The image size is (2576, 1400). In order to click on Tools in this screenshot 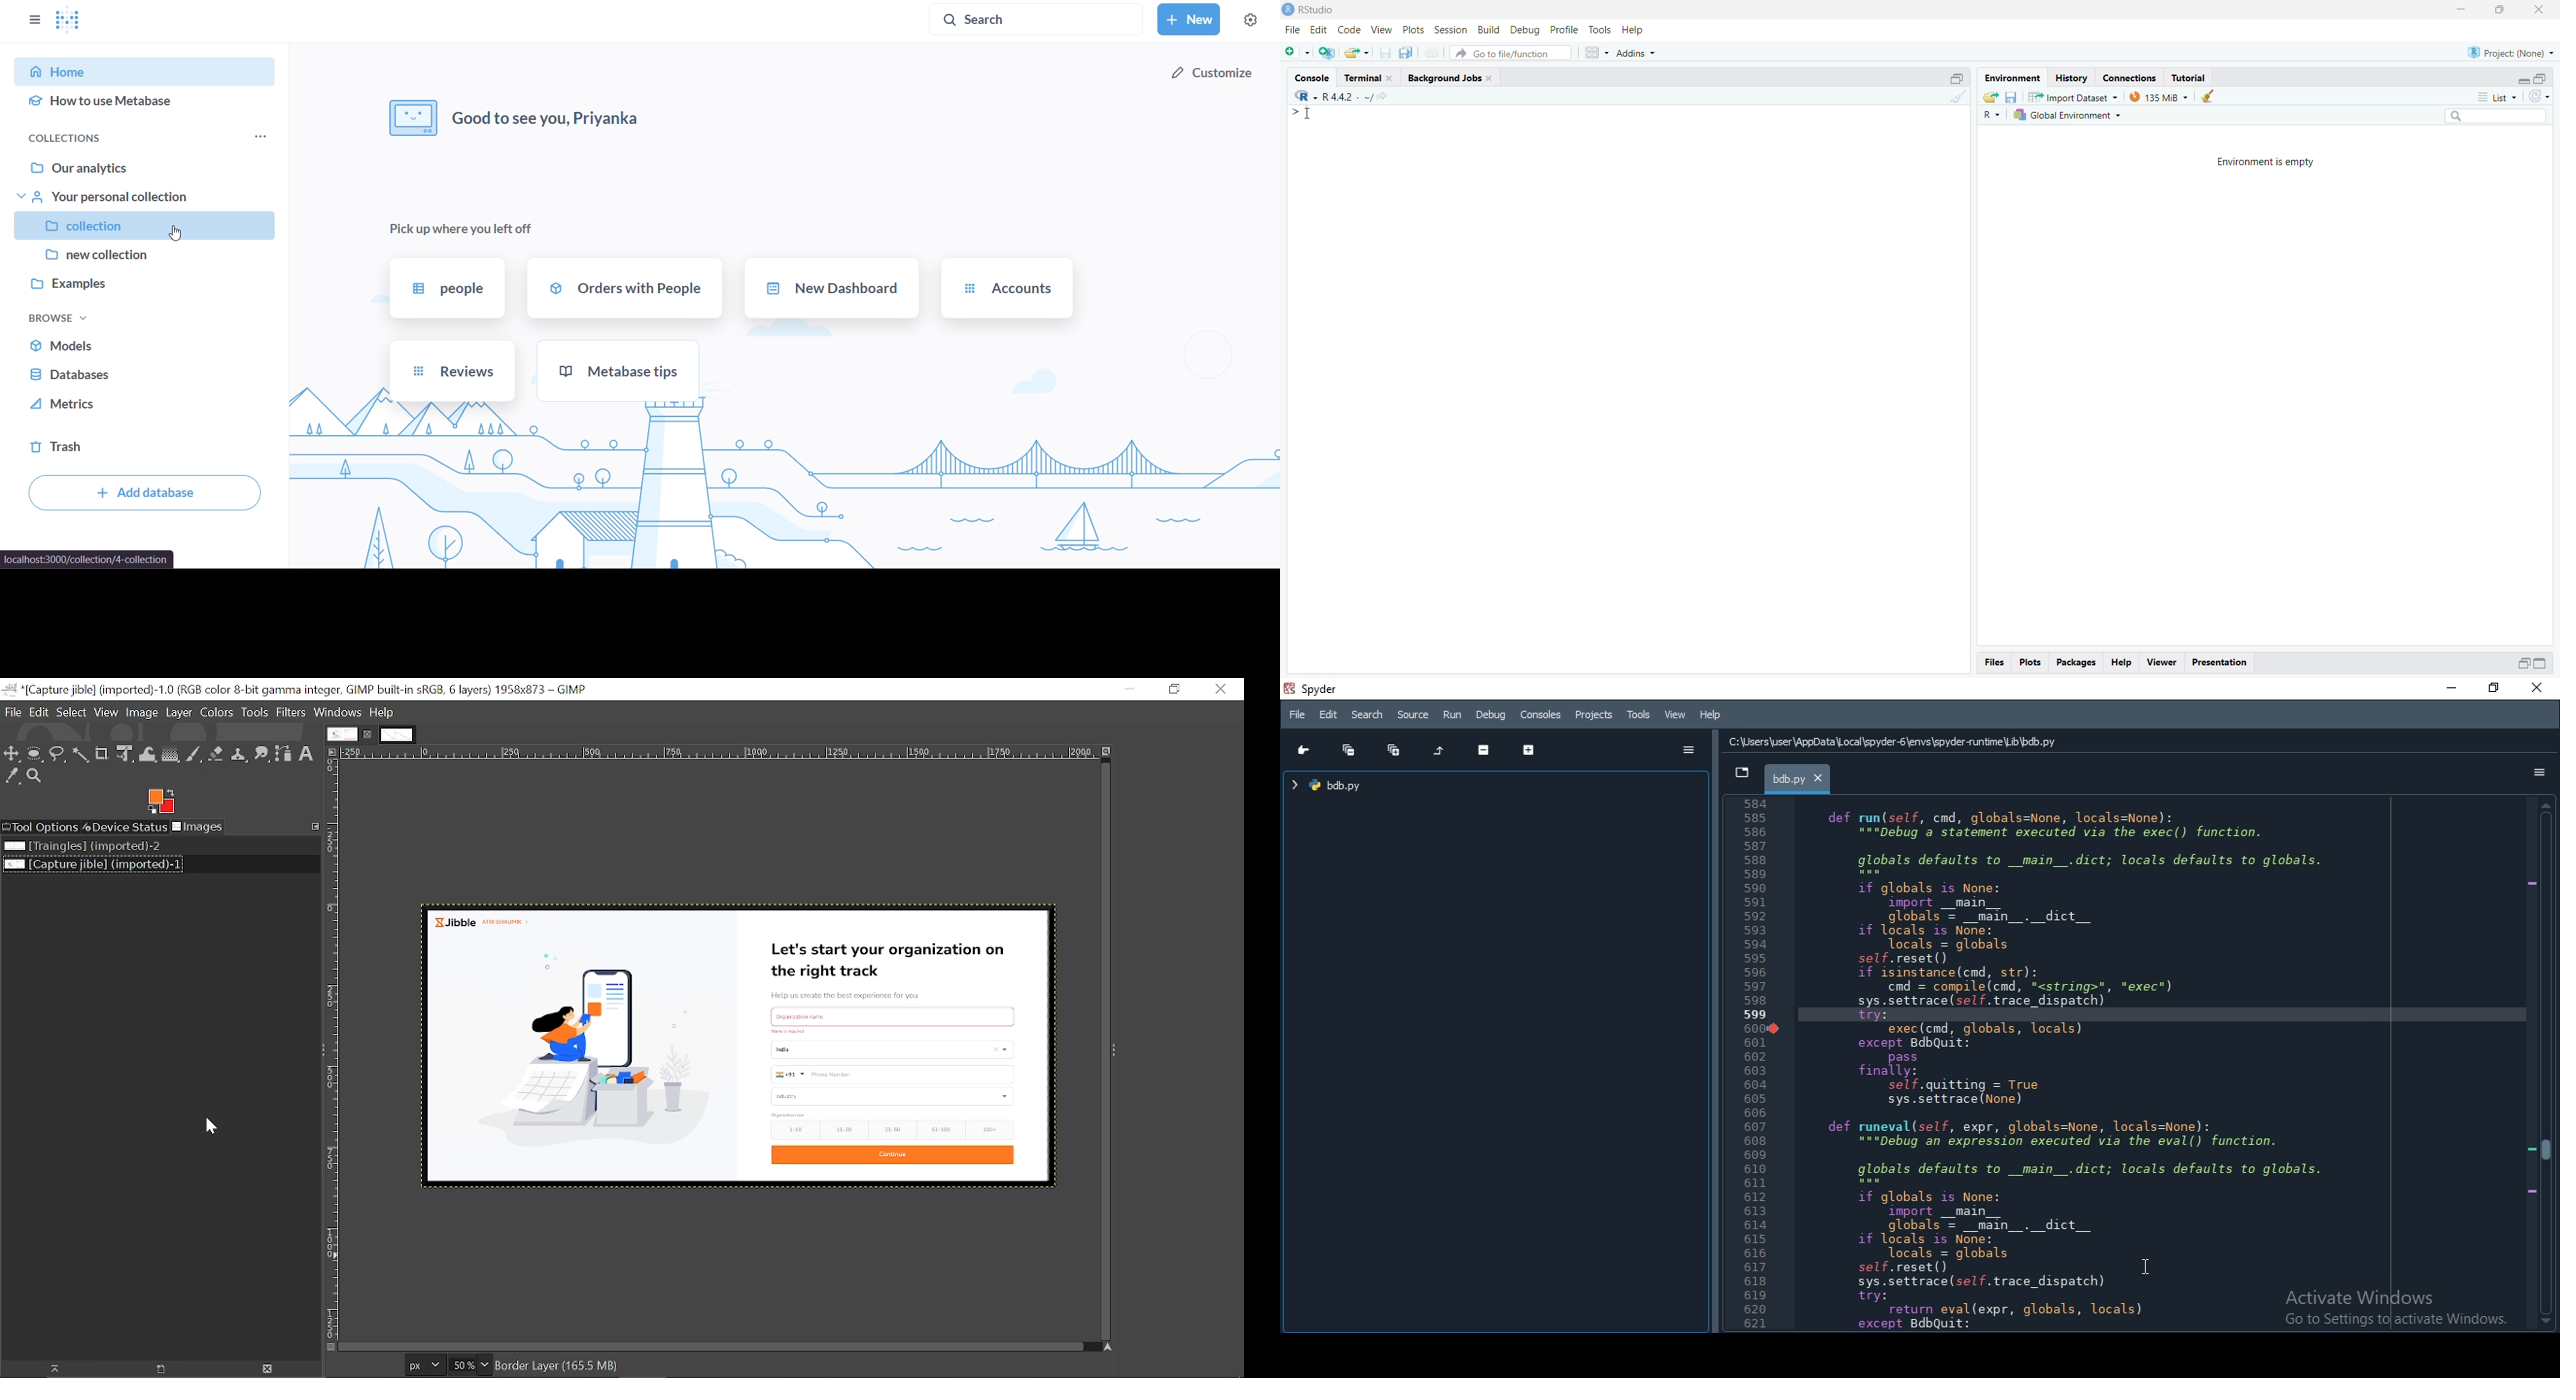, I will do `click(255, 712)`.